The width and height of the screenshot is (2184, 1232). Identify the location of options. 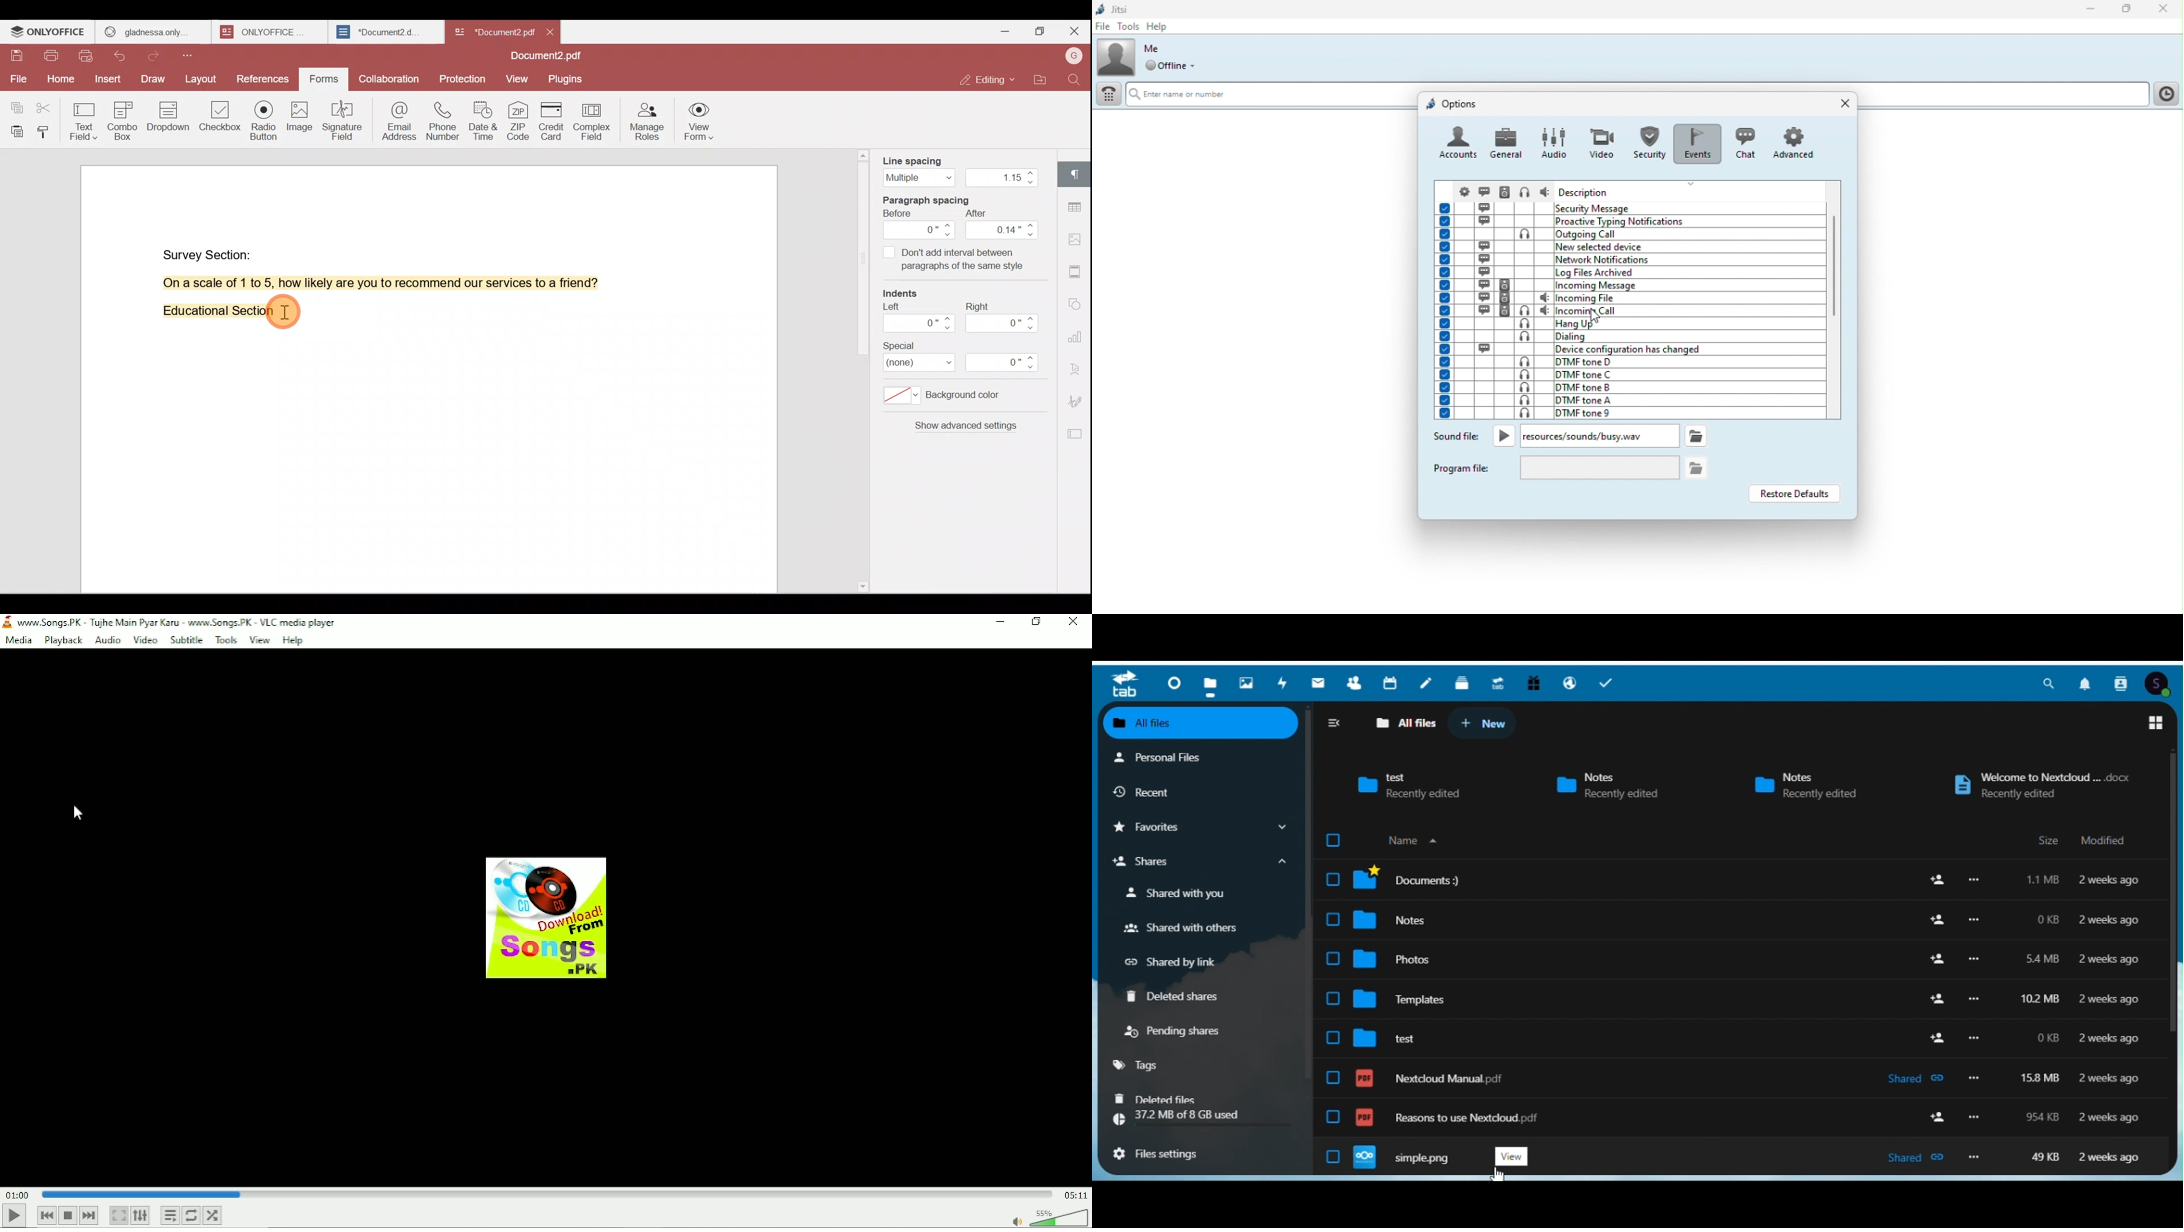
(1975, 880).